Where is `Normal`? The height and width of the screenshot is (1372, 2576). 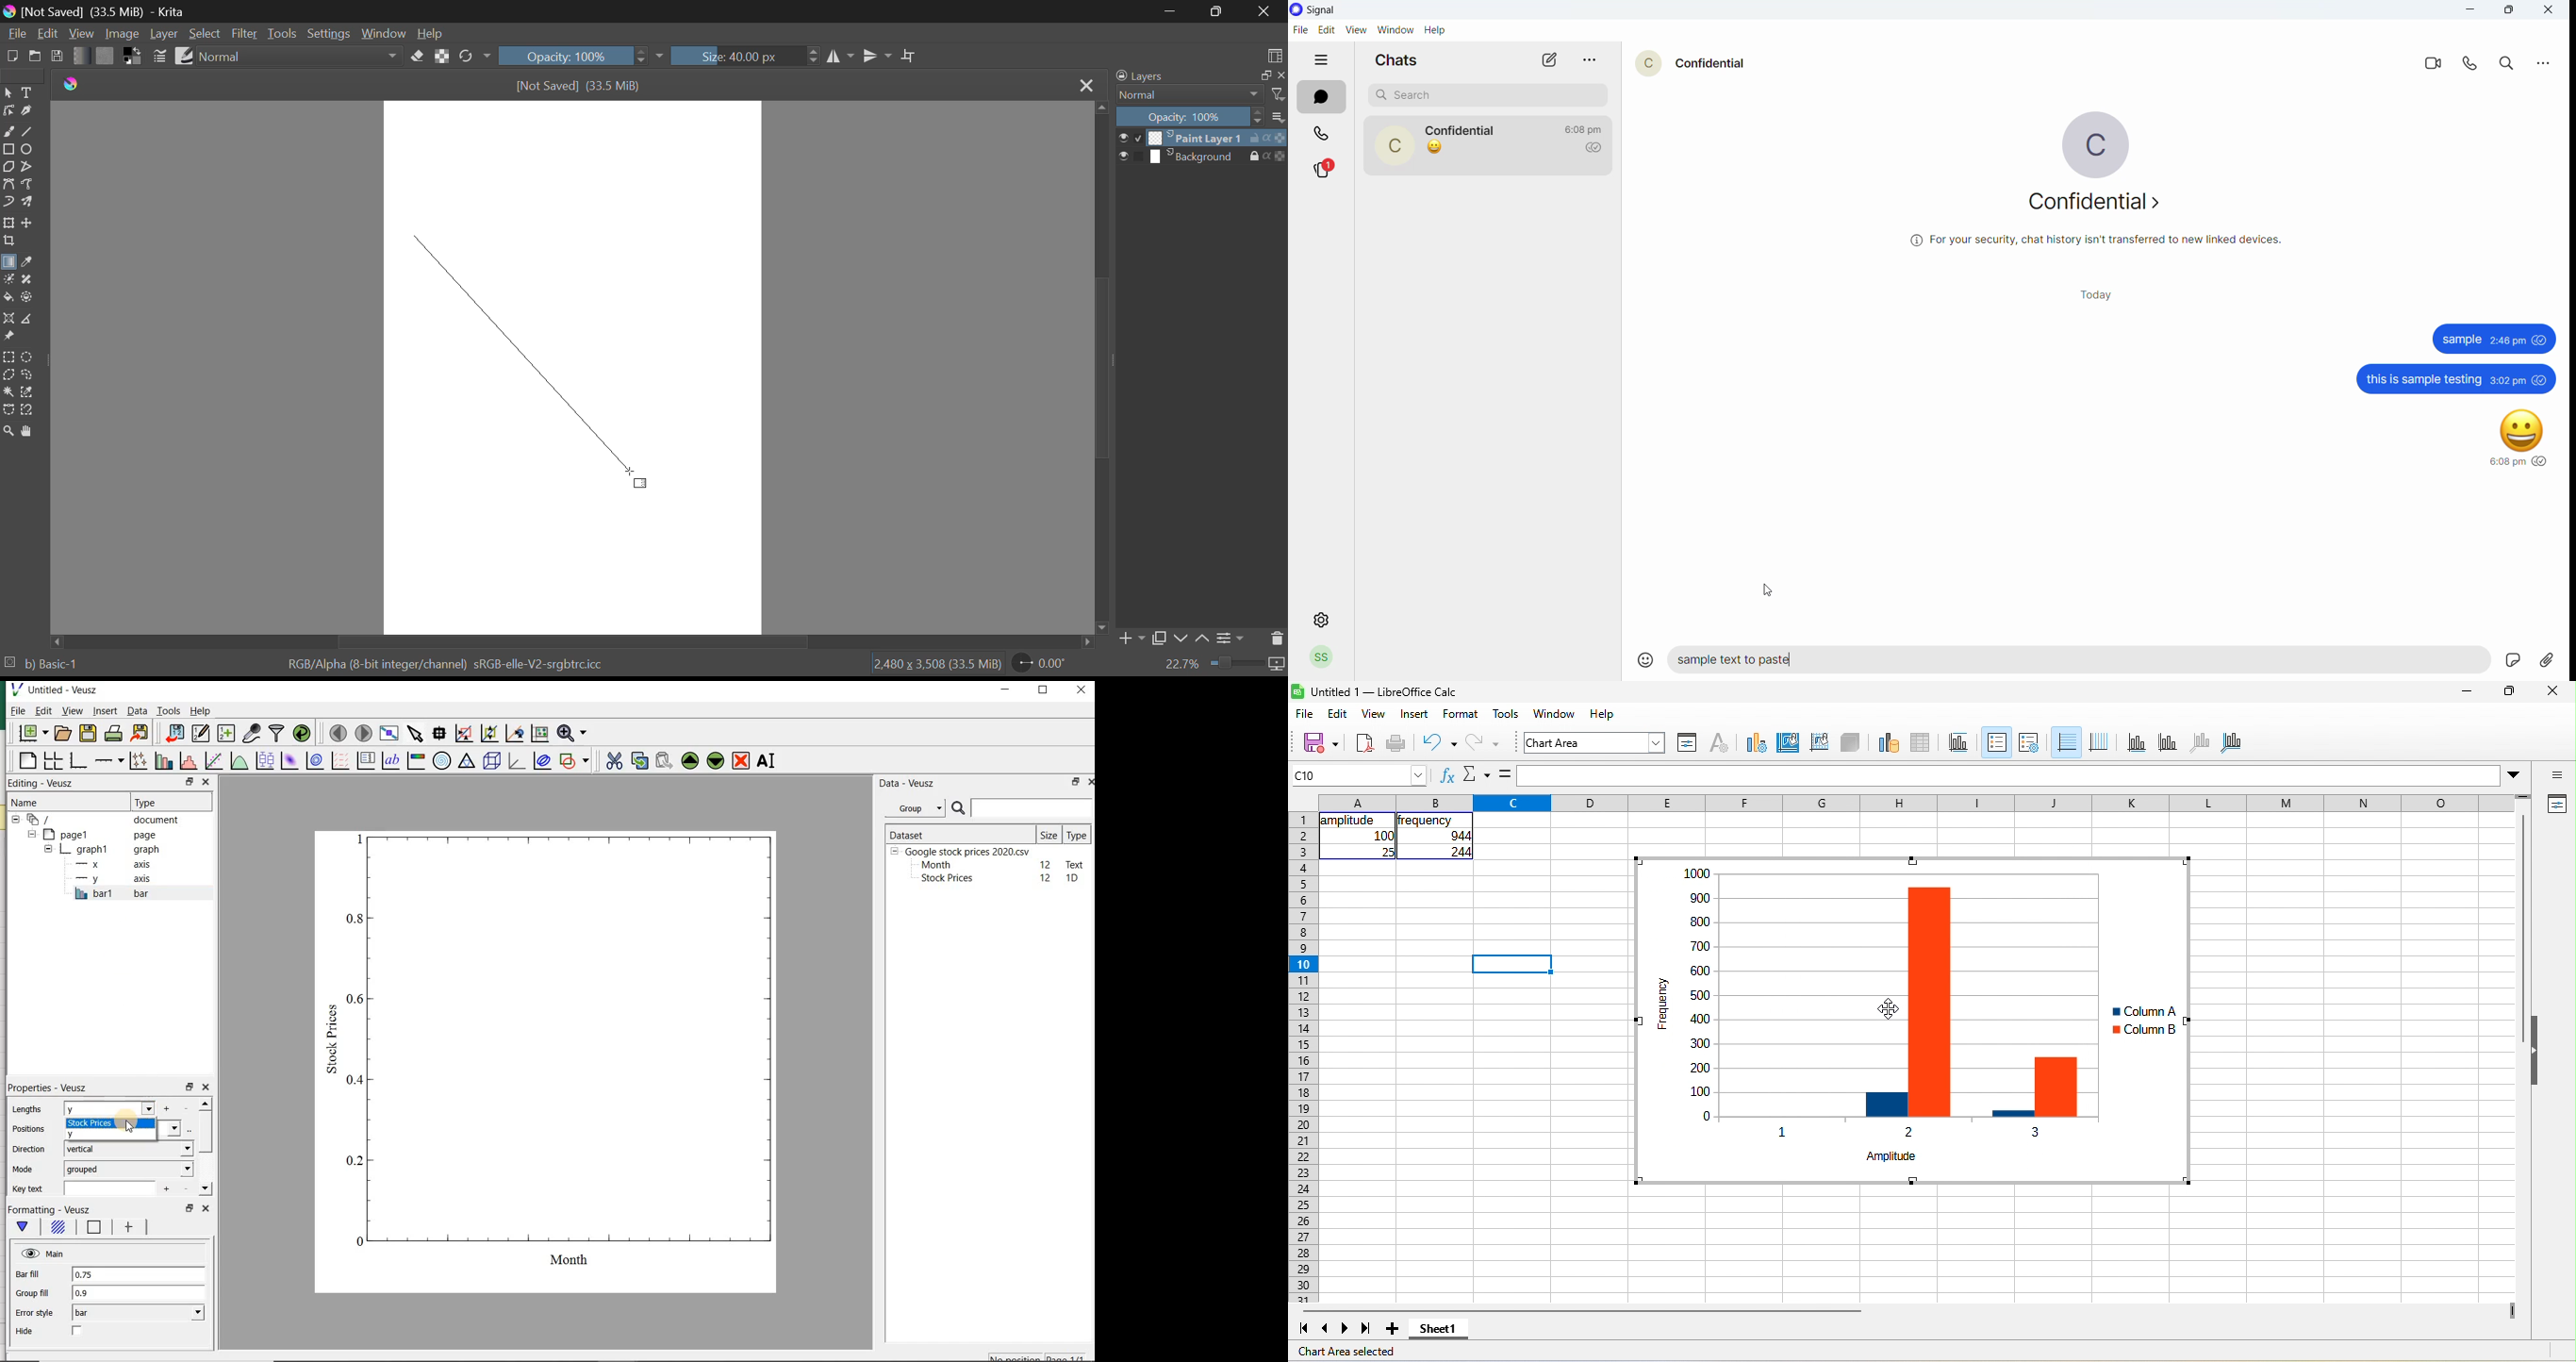 Normal is located at coordinates (1182, 95).